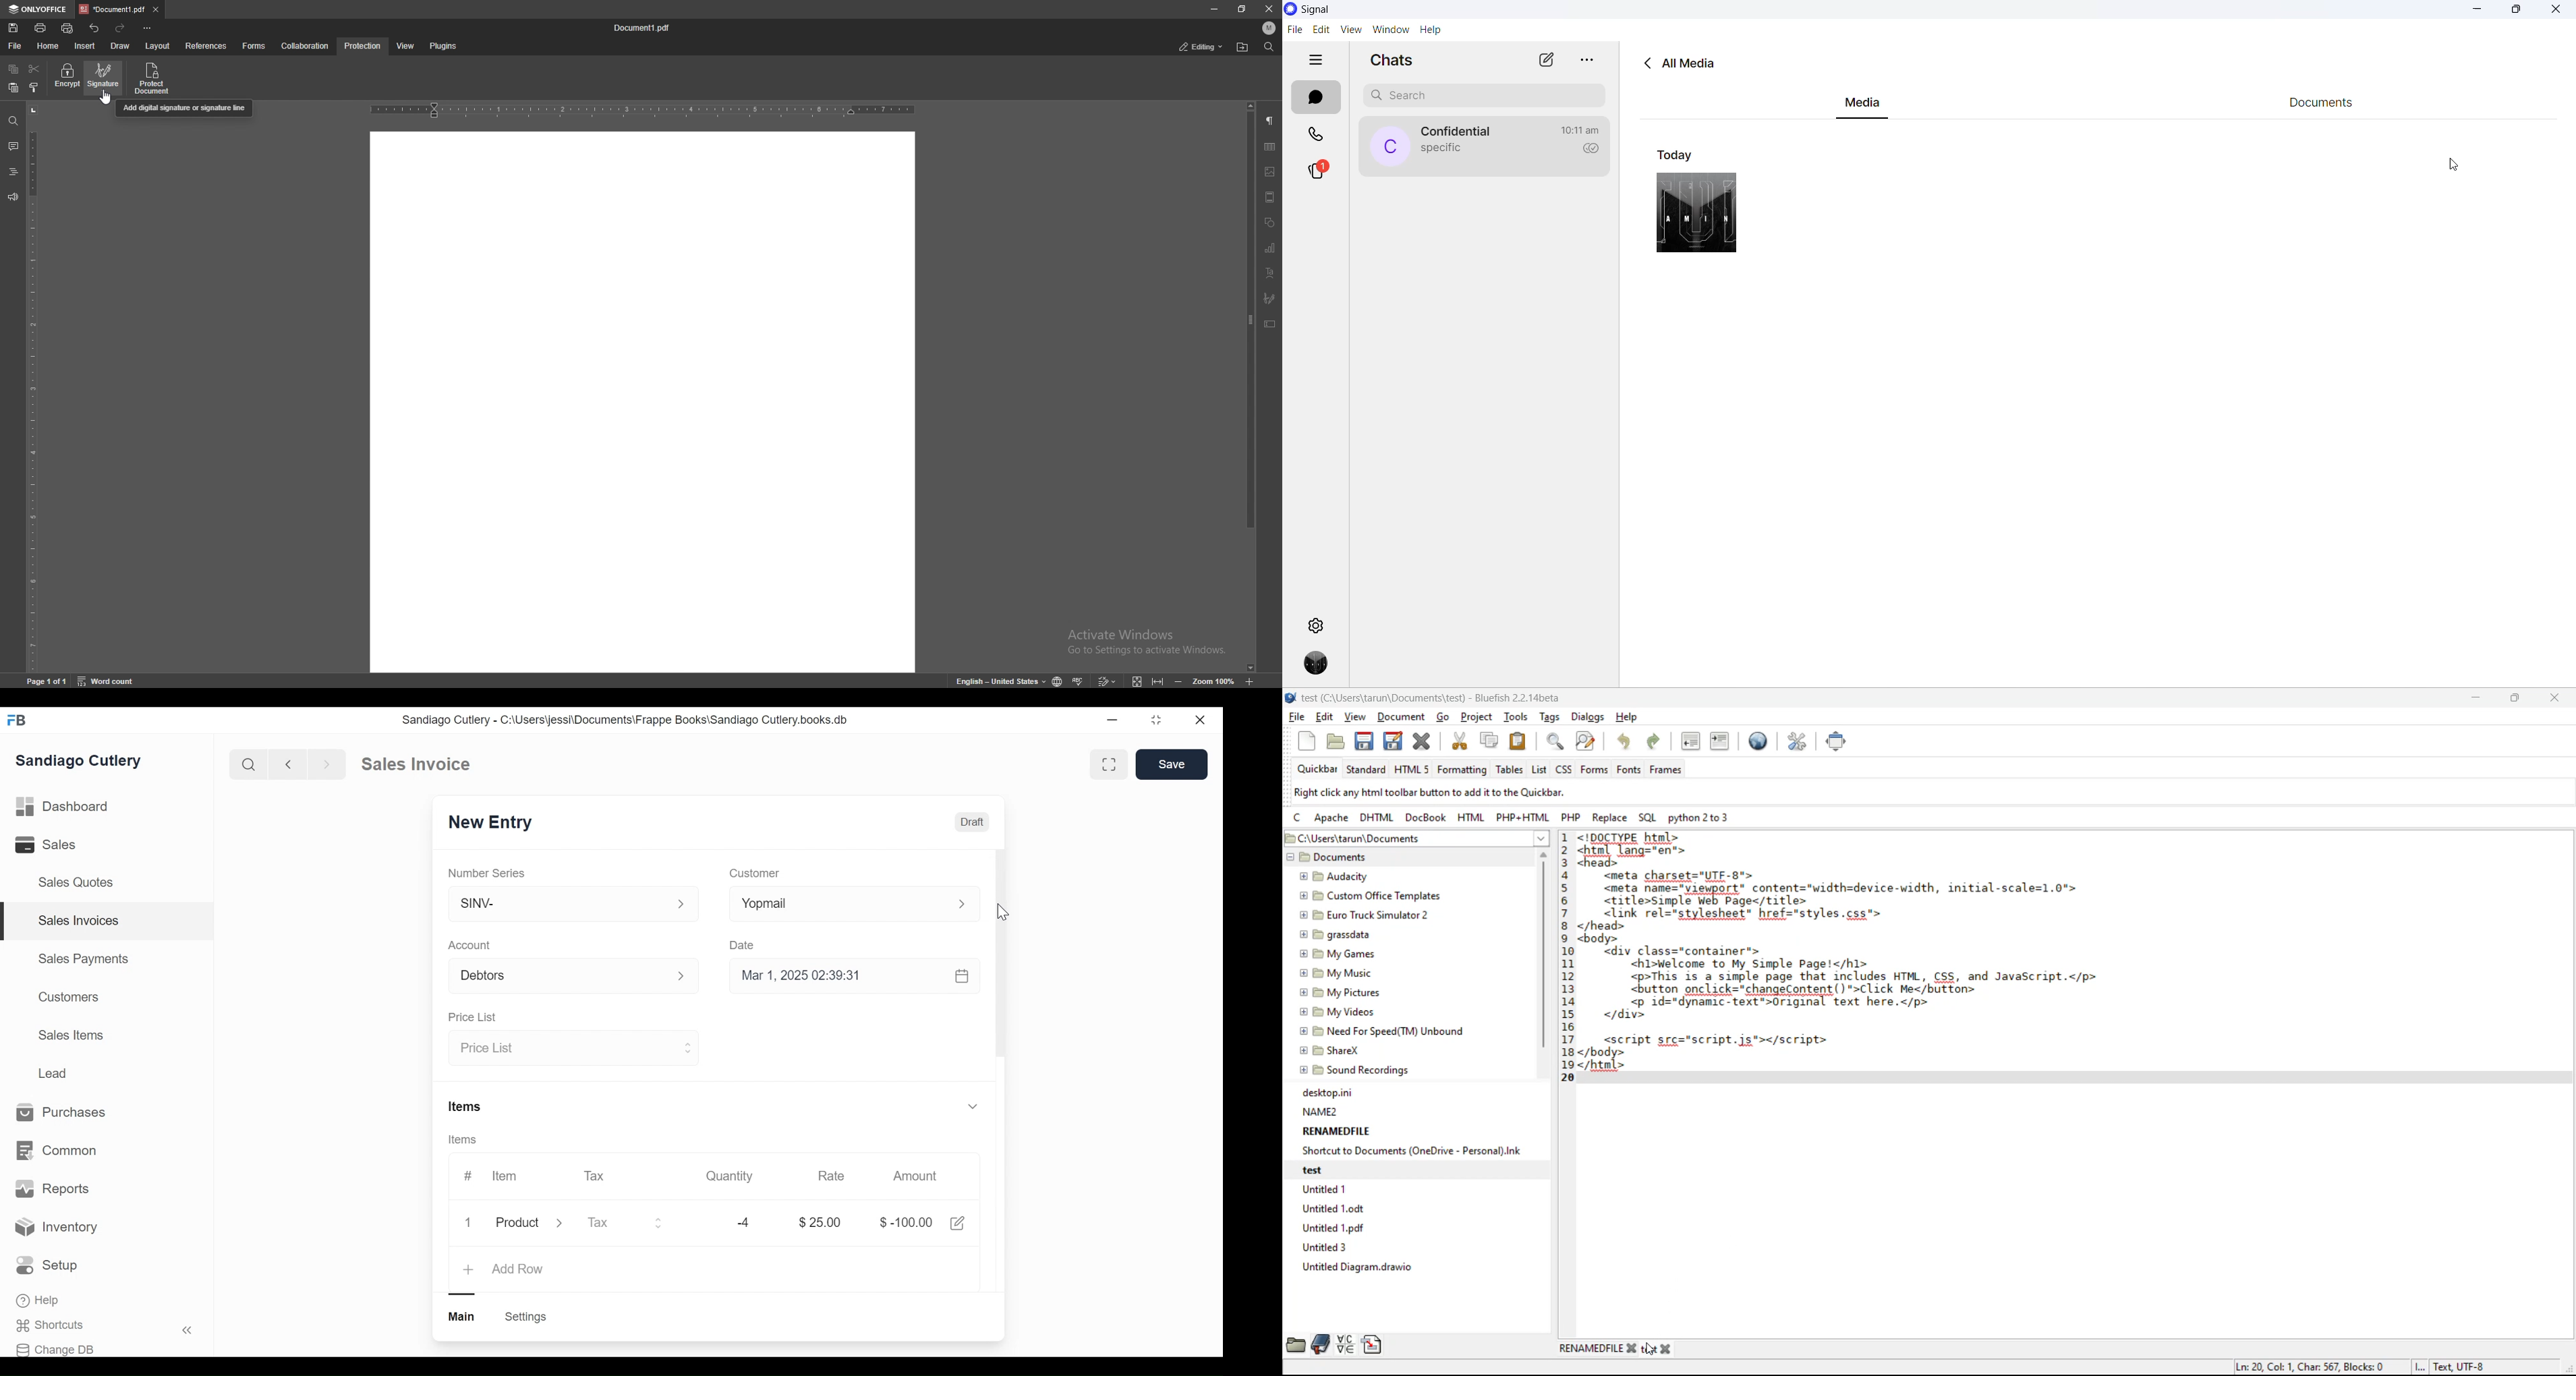  Describe the element at coordinates (1630, 1349) in the screenshot. I see `close` at that location.